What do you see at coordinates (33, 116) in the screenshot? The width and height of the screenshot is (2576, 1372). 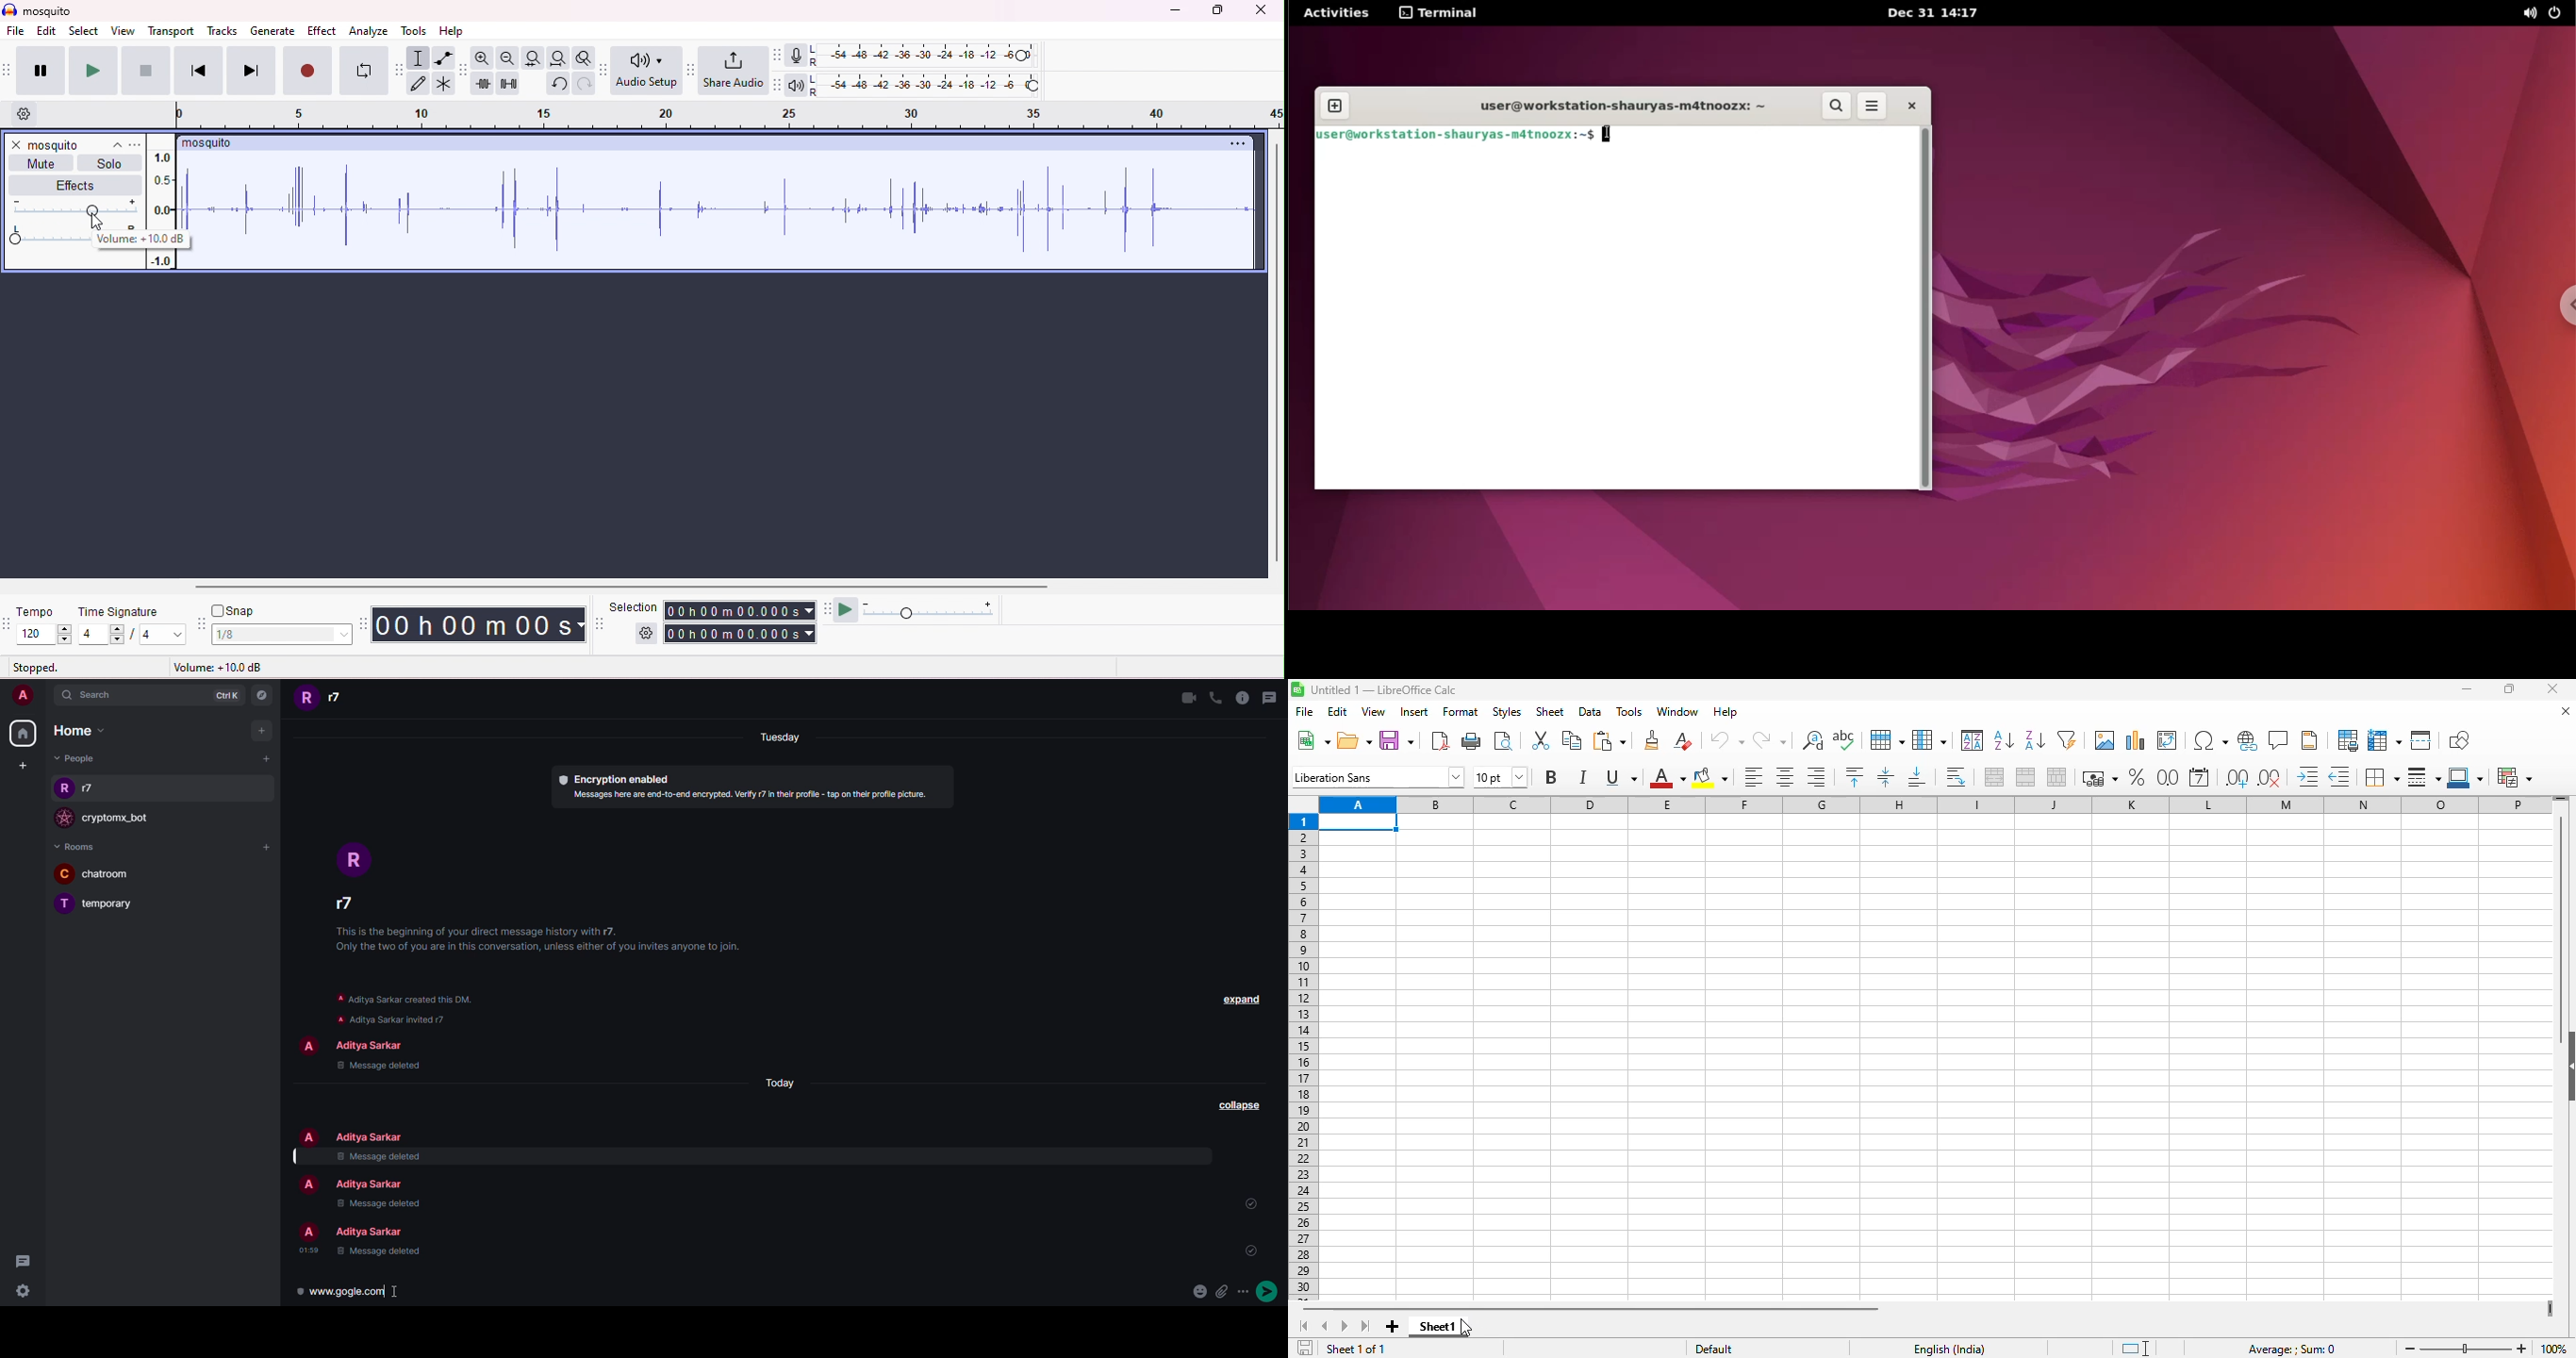 I see `timeline options` at bounding box center [33, 116].